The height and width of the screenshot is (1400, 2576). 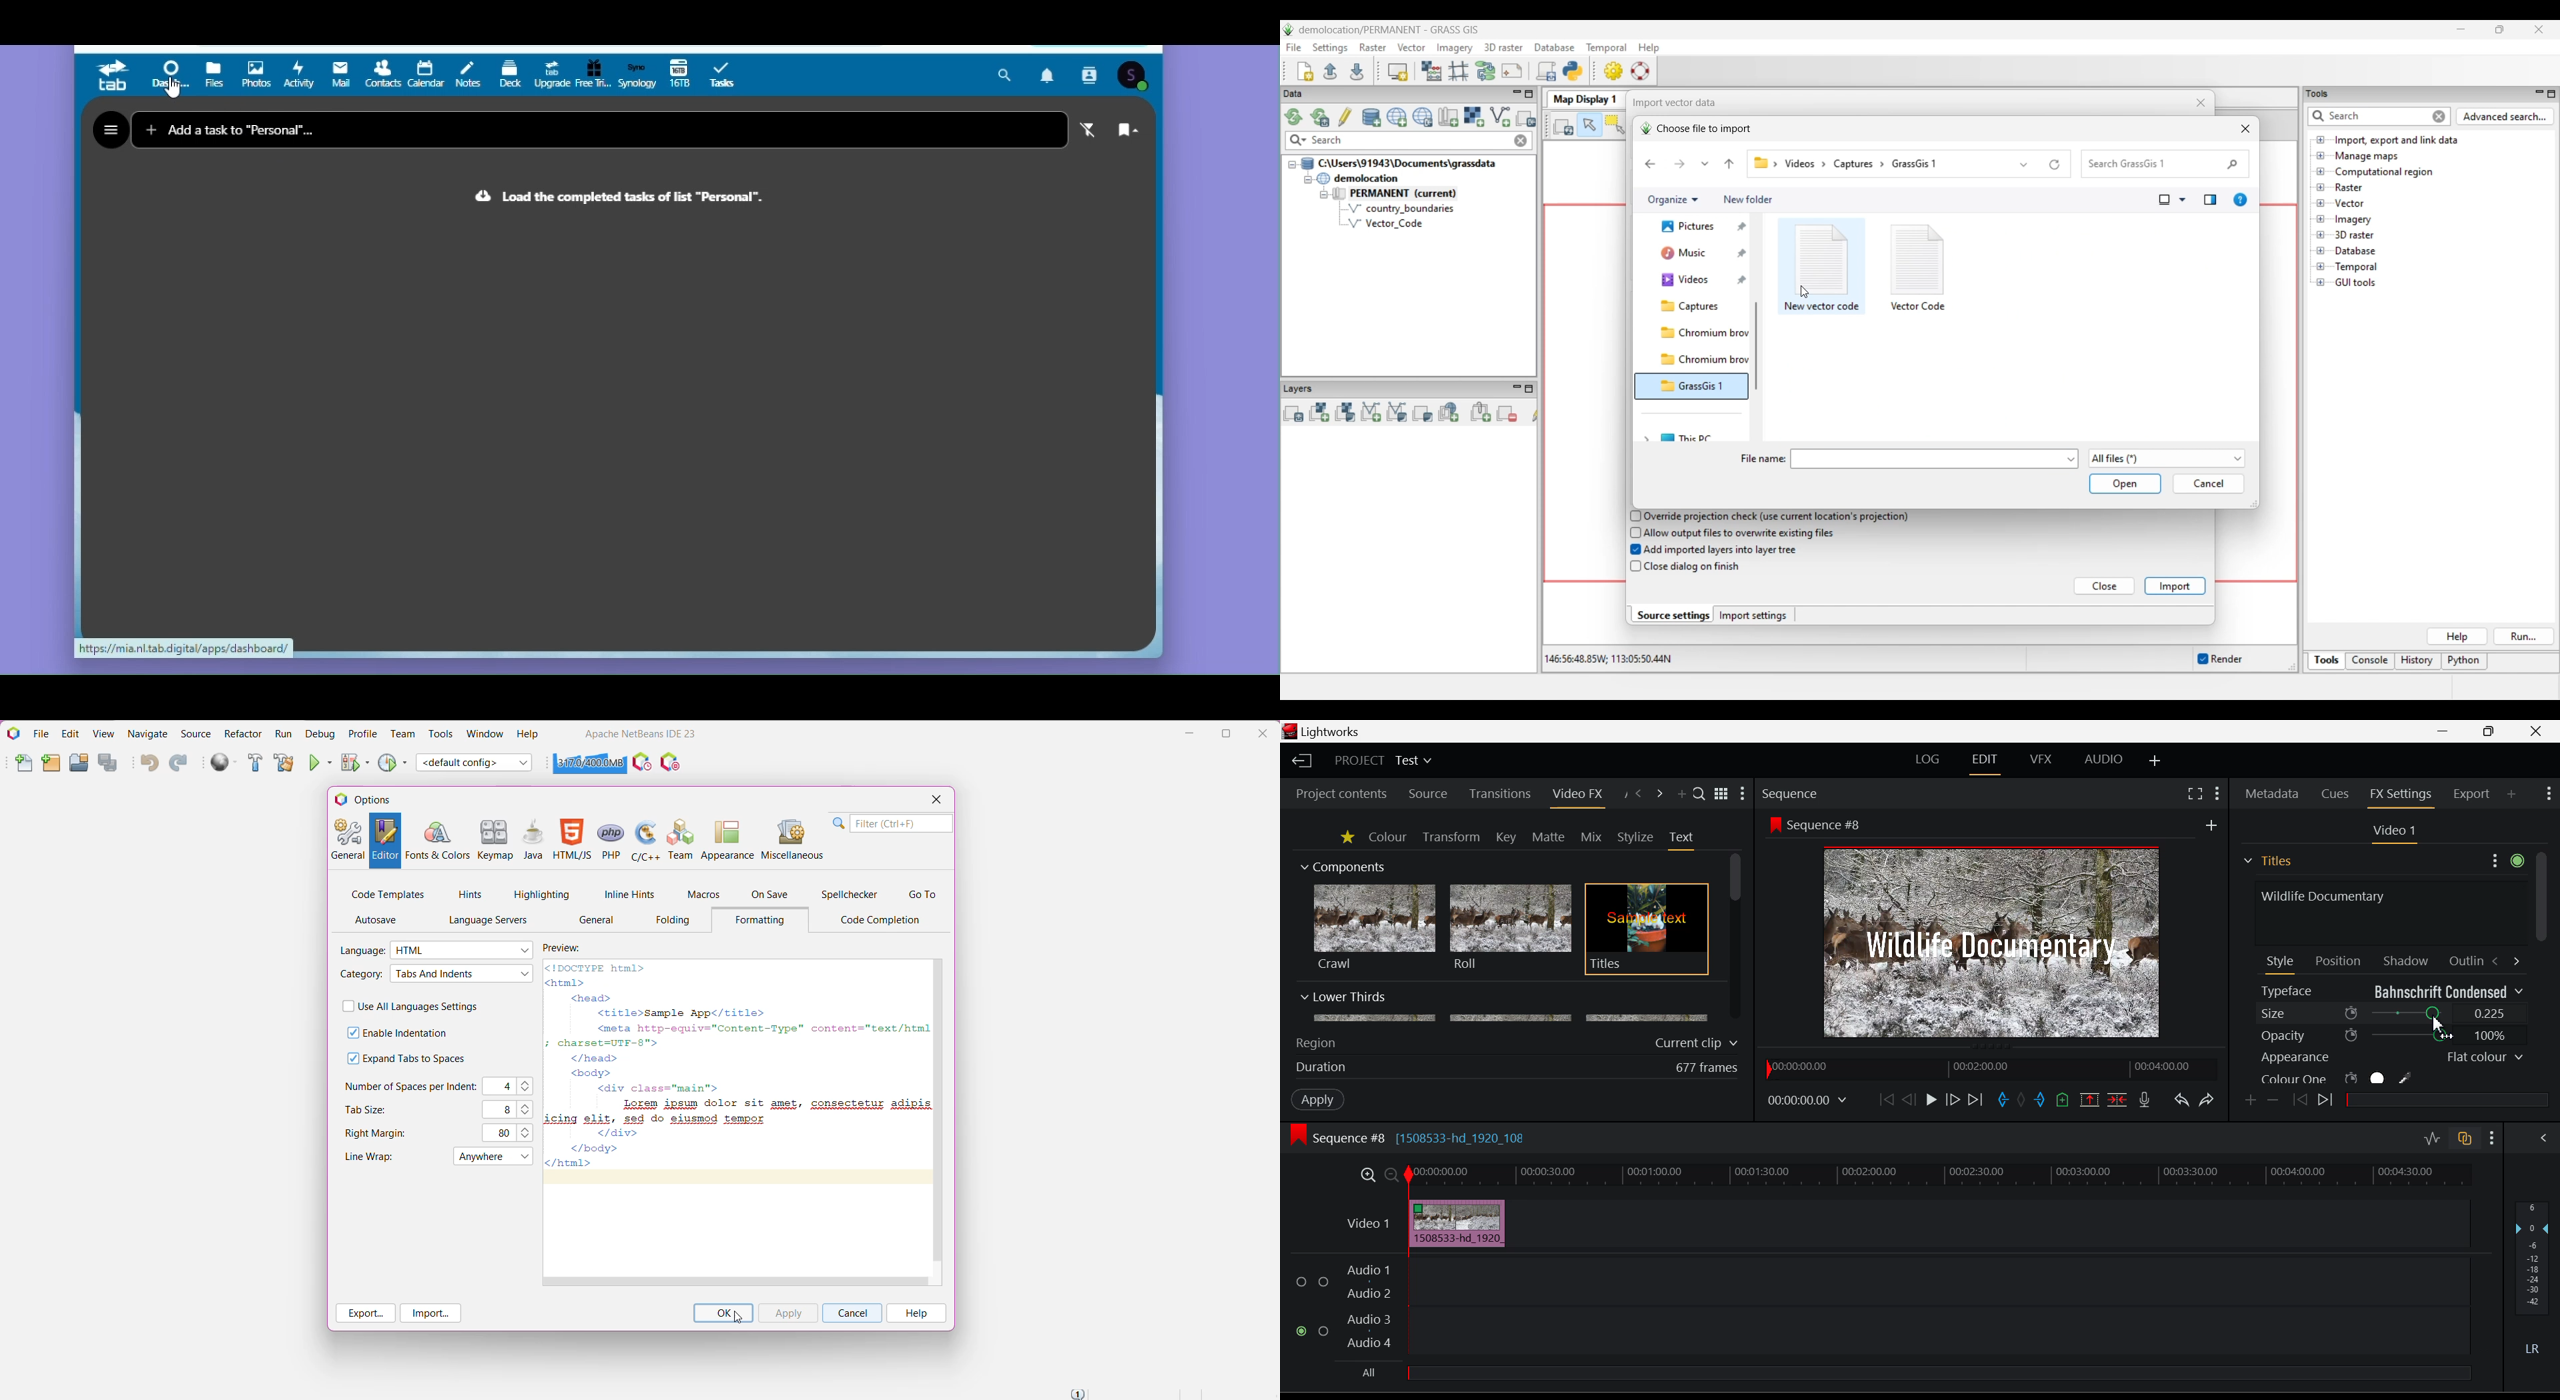 I want to click on Full Screen, so click(x=2195, y=793).